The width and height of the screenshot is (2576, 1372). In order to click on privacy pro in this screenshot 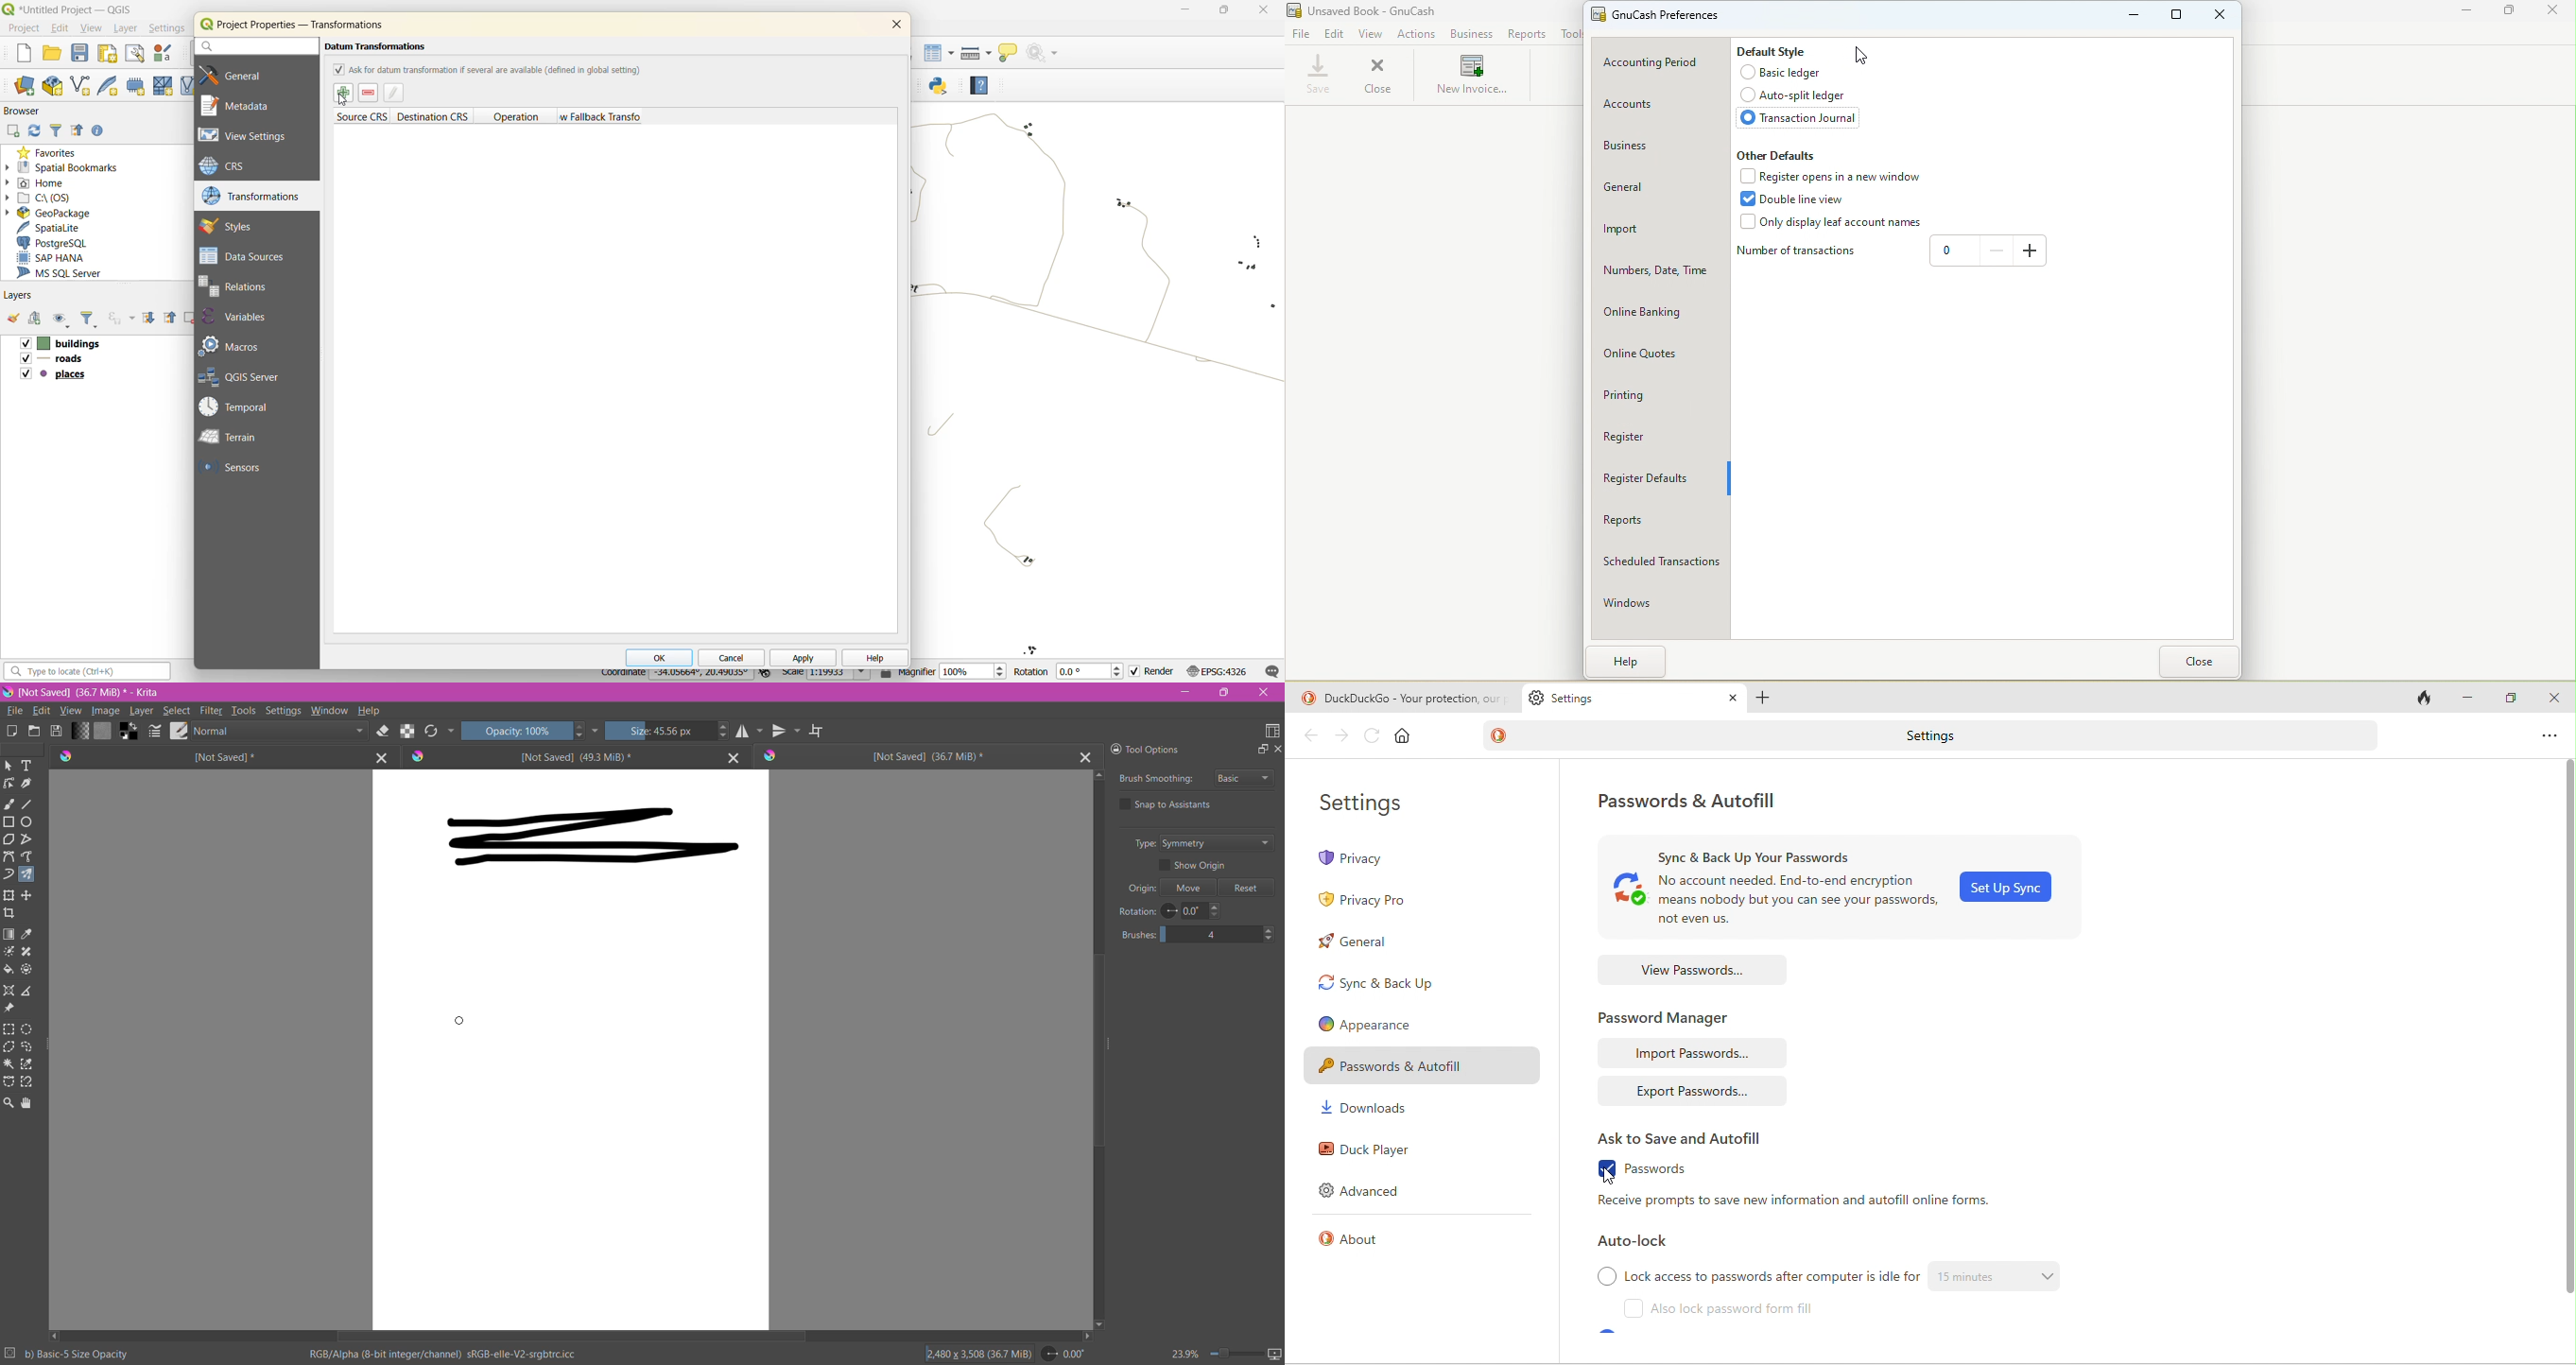, I will do `click(1362, 902)`.